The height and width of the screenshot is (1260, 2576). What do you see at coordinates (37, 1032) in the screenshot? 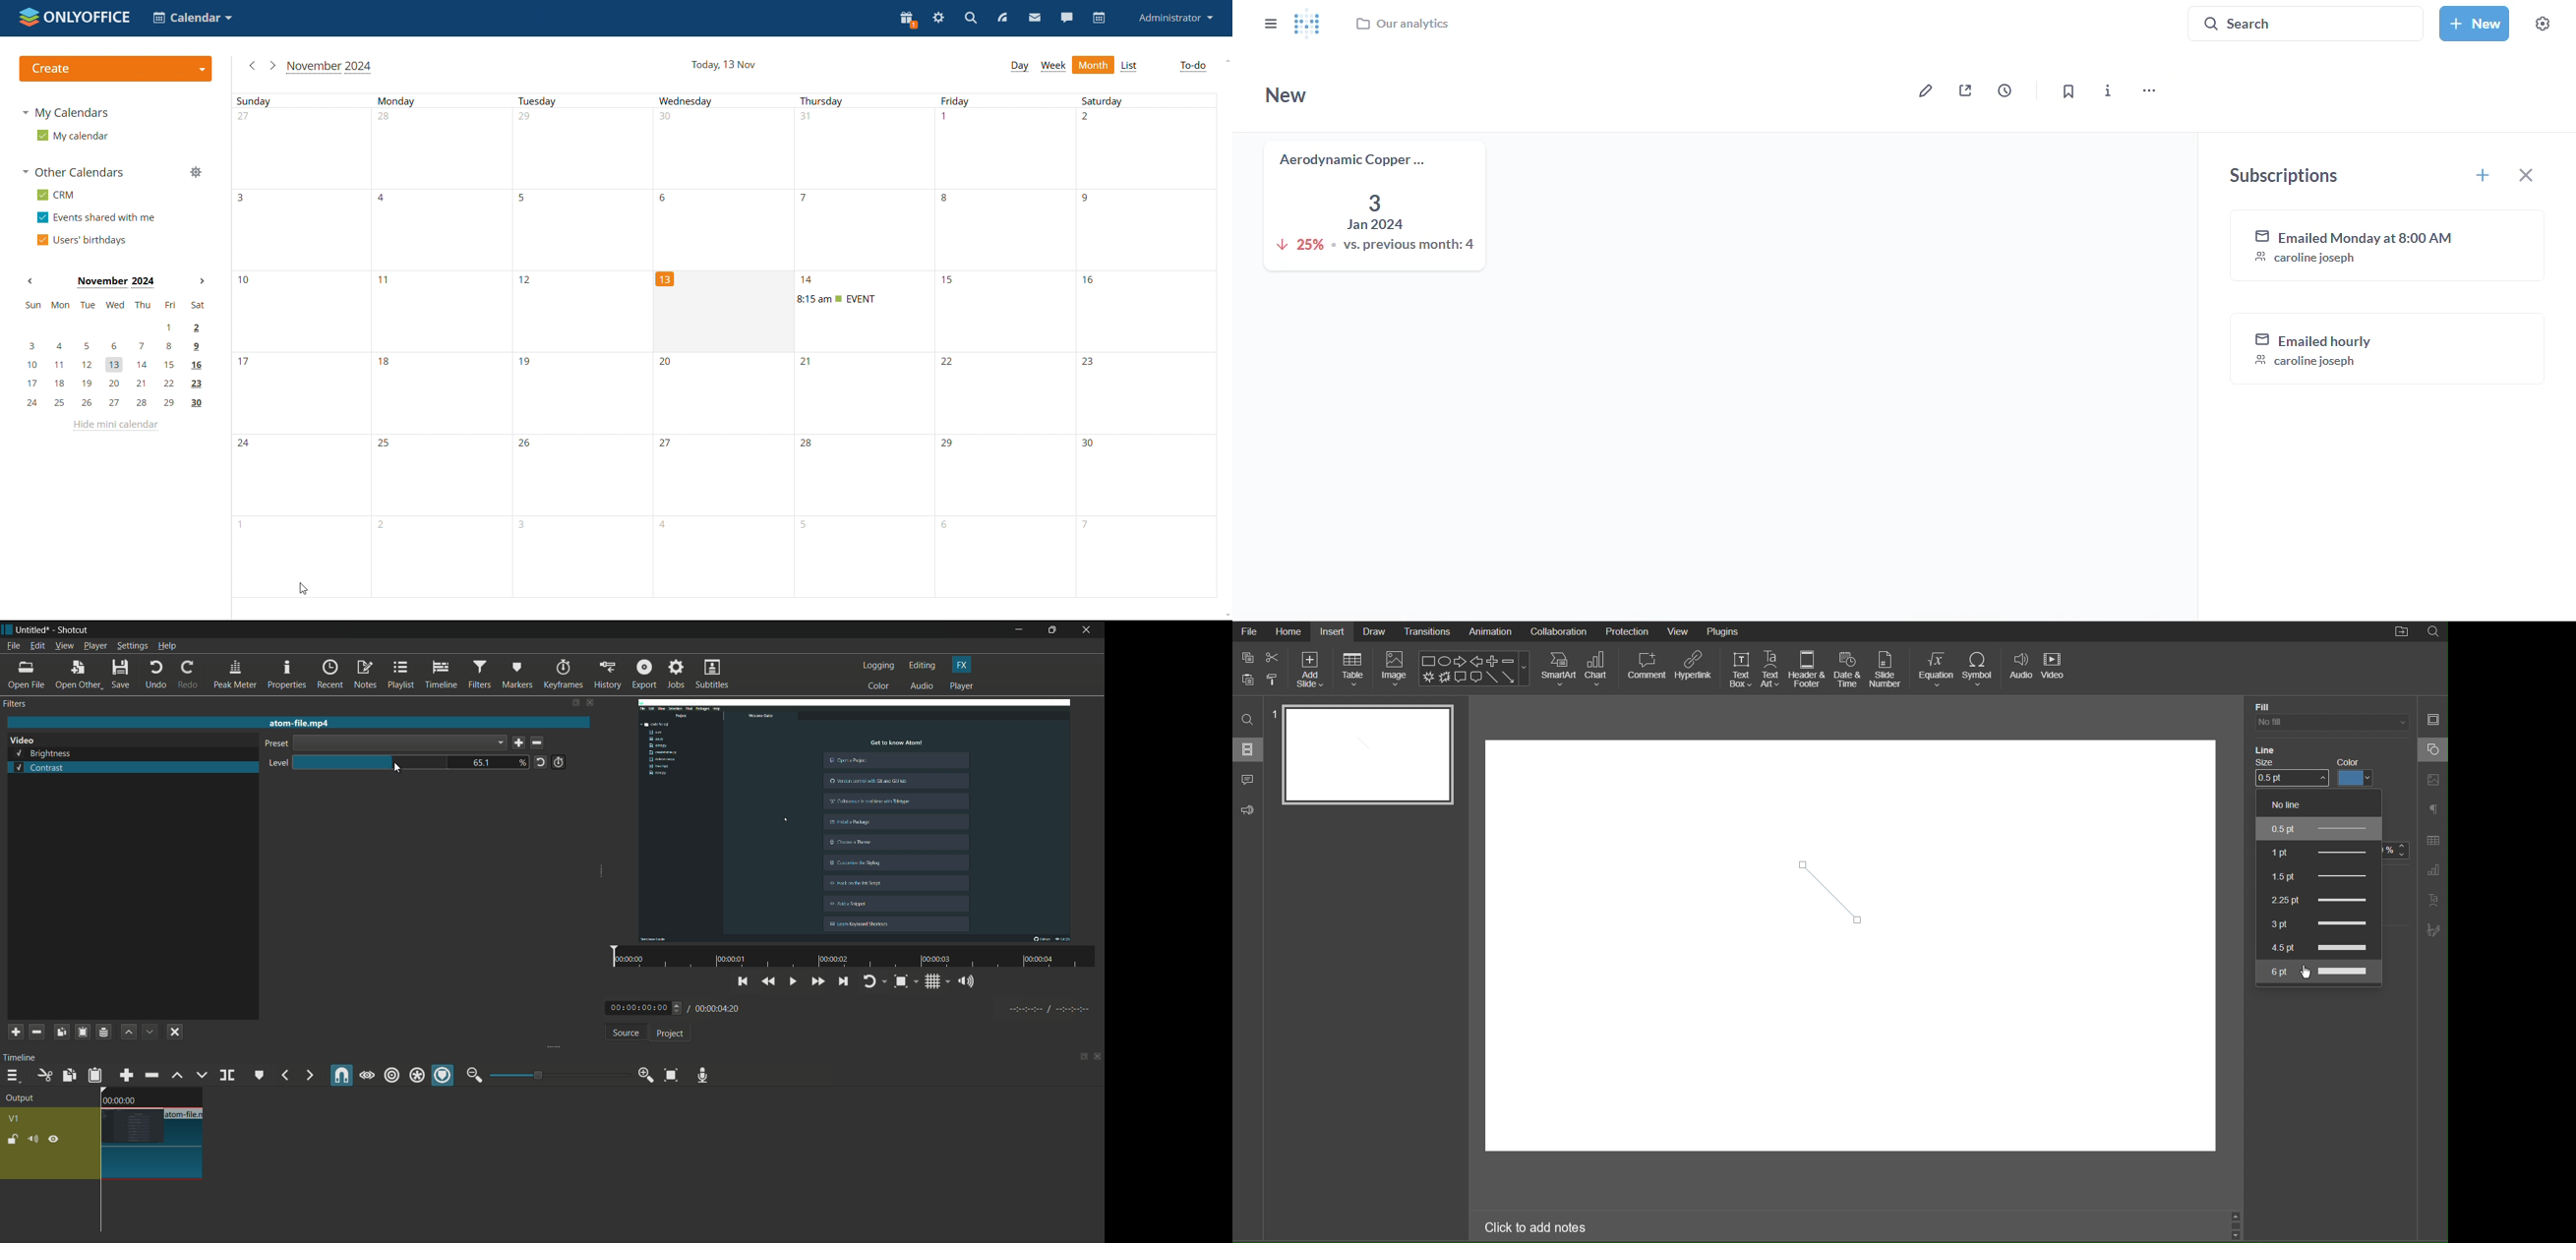
I see `remove selected filter` at bounding box center [37, 1032].